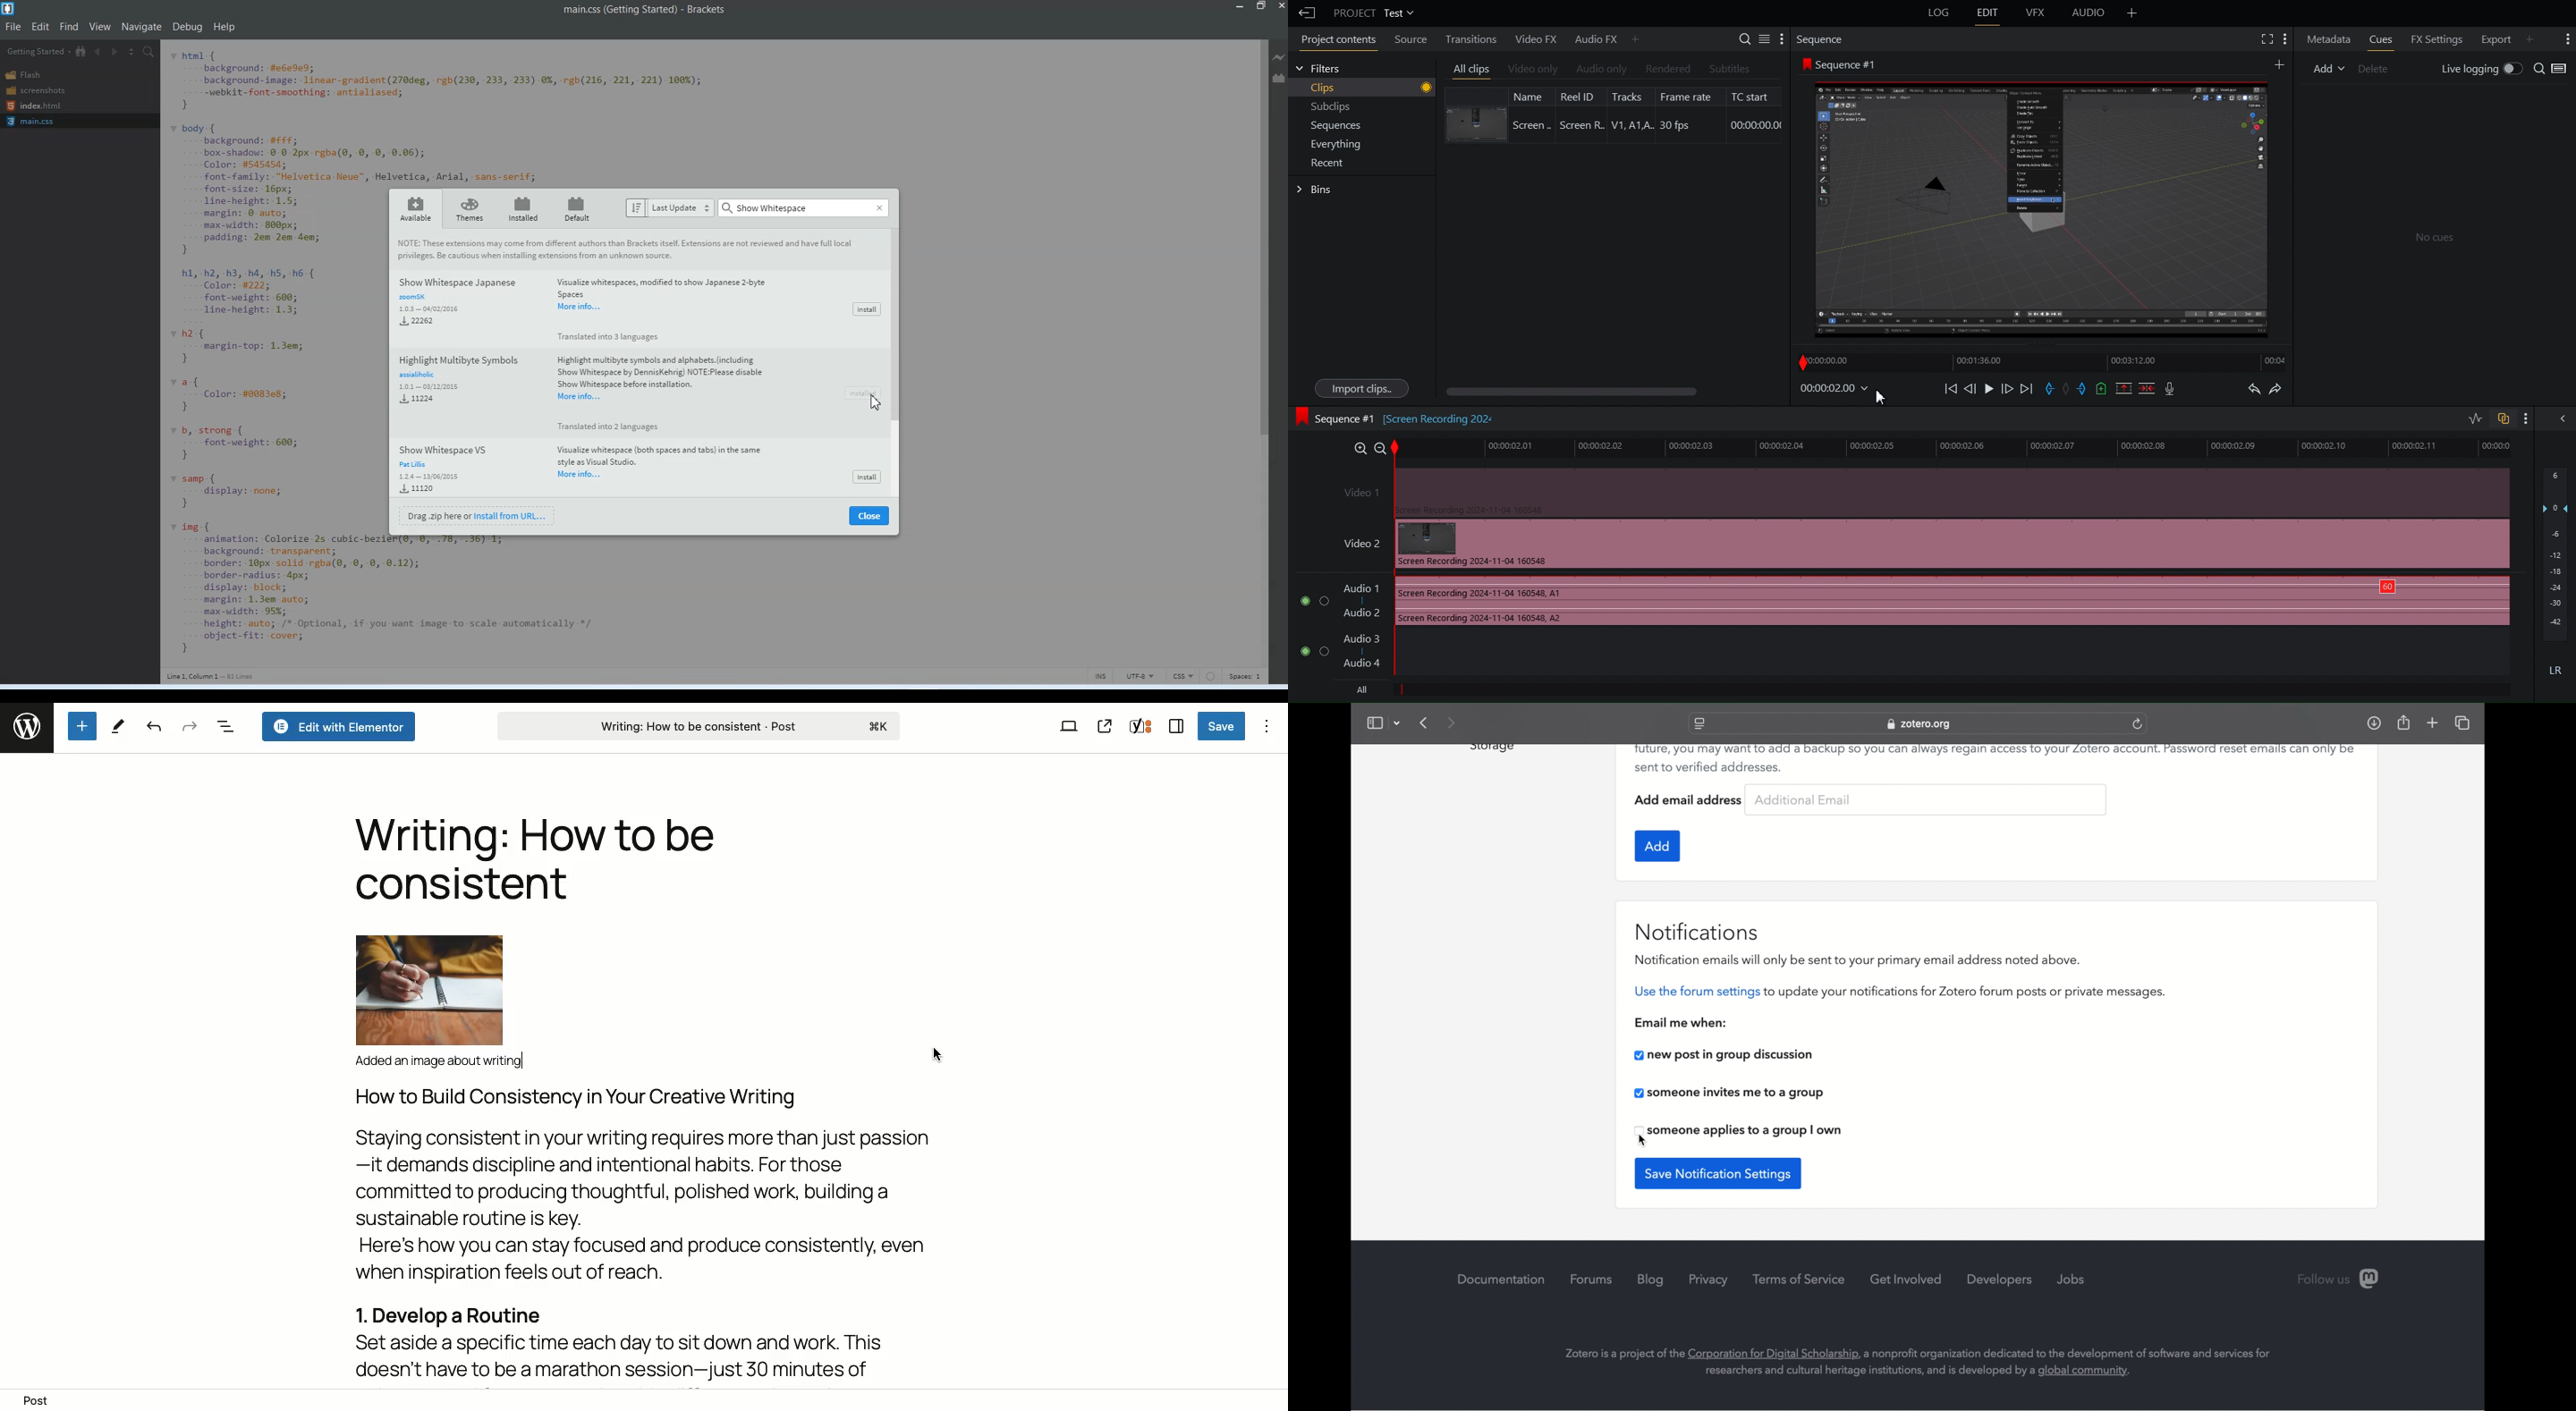 Image resolution: width=2576 pixels, height=1428 pixels. Describe the element at coordinates (1730, 68) in the screenshot. I see `Subtitles` at that location.